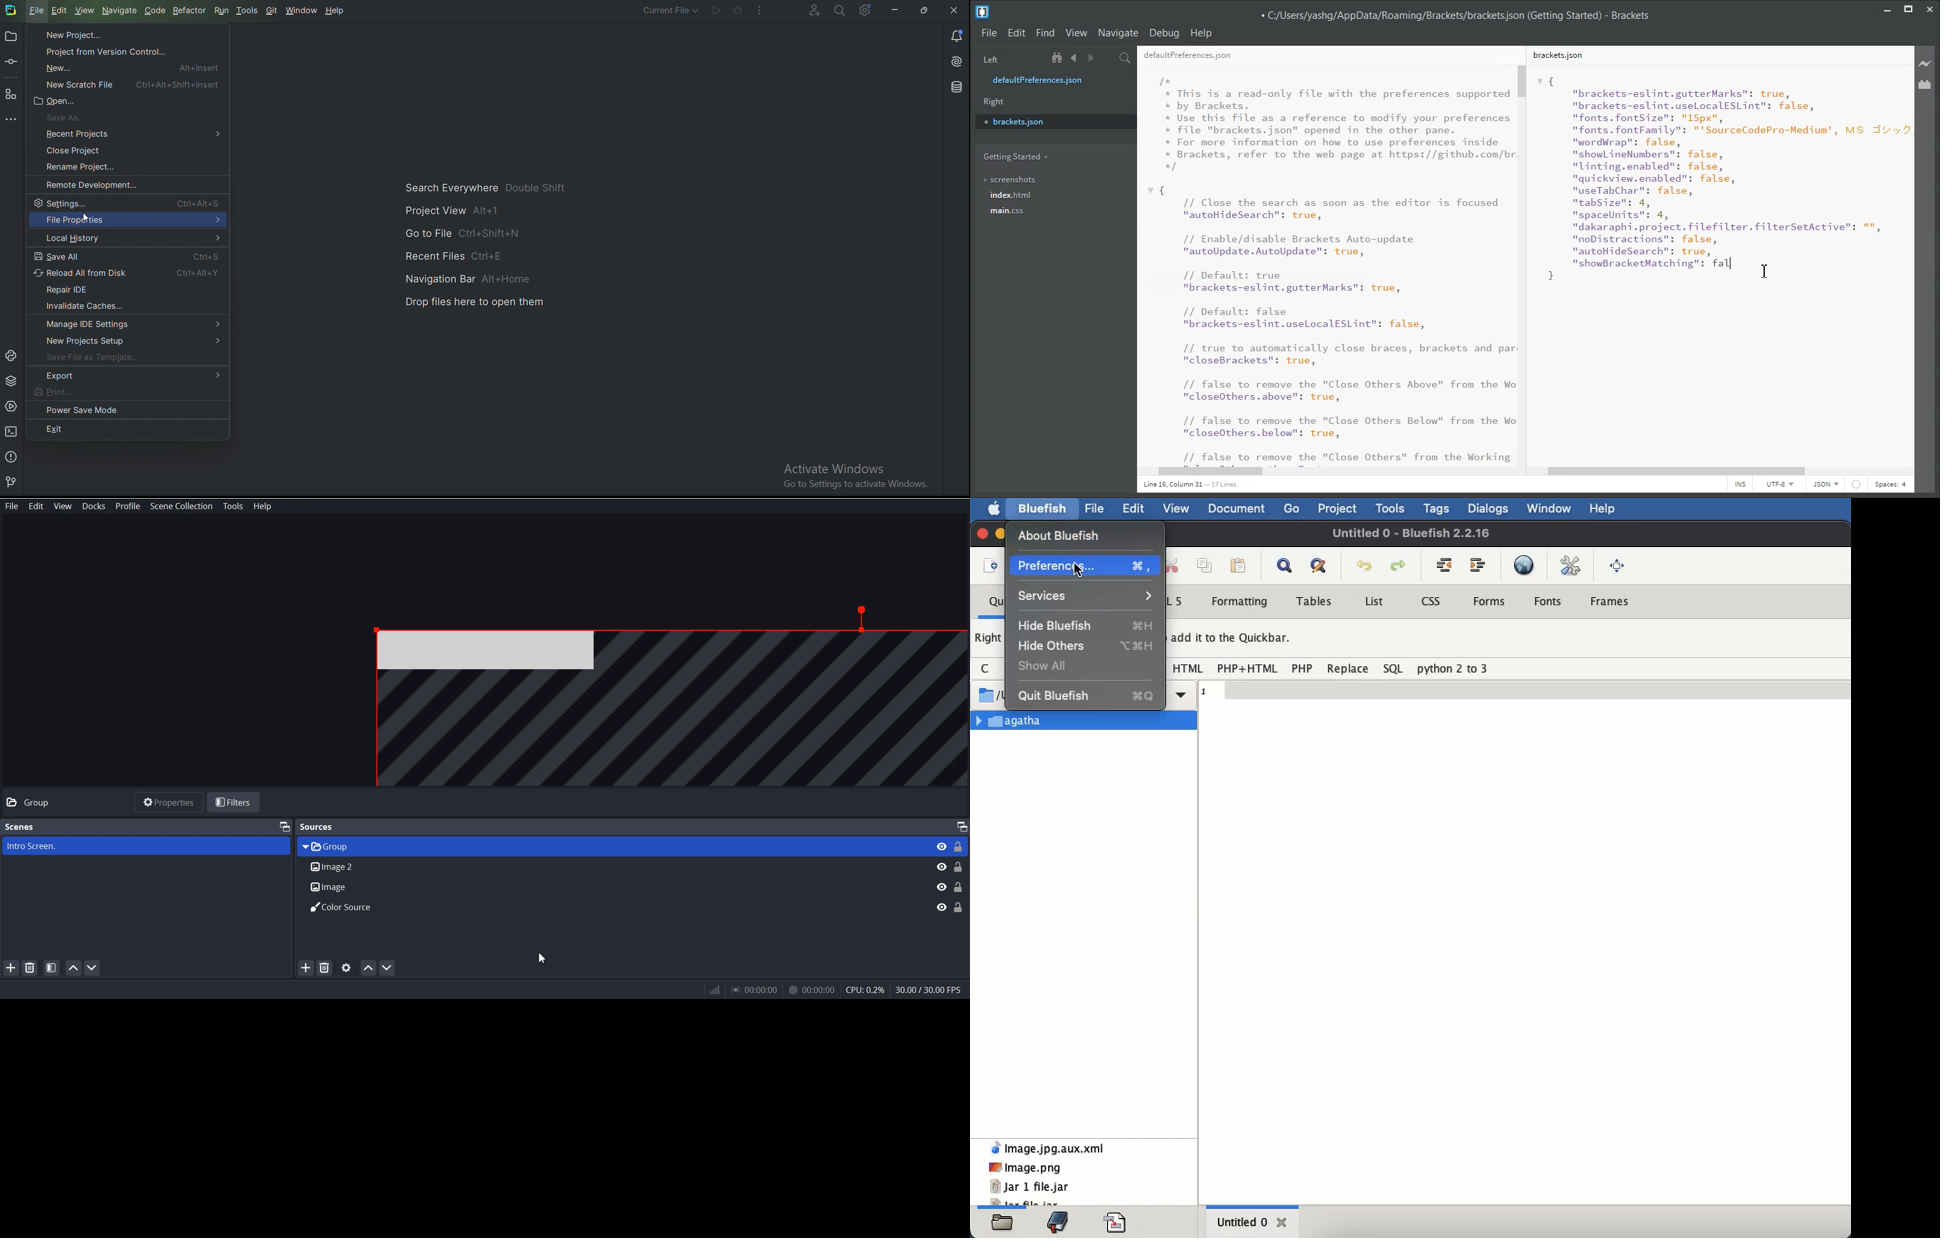 The image size is (1960, 1260). Describe the element at coordinates (1175, 564) in the screenshot. I see `cut` at that location.